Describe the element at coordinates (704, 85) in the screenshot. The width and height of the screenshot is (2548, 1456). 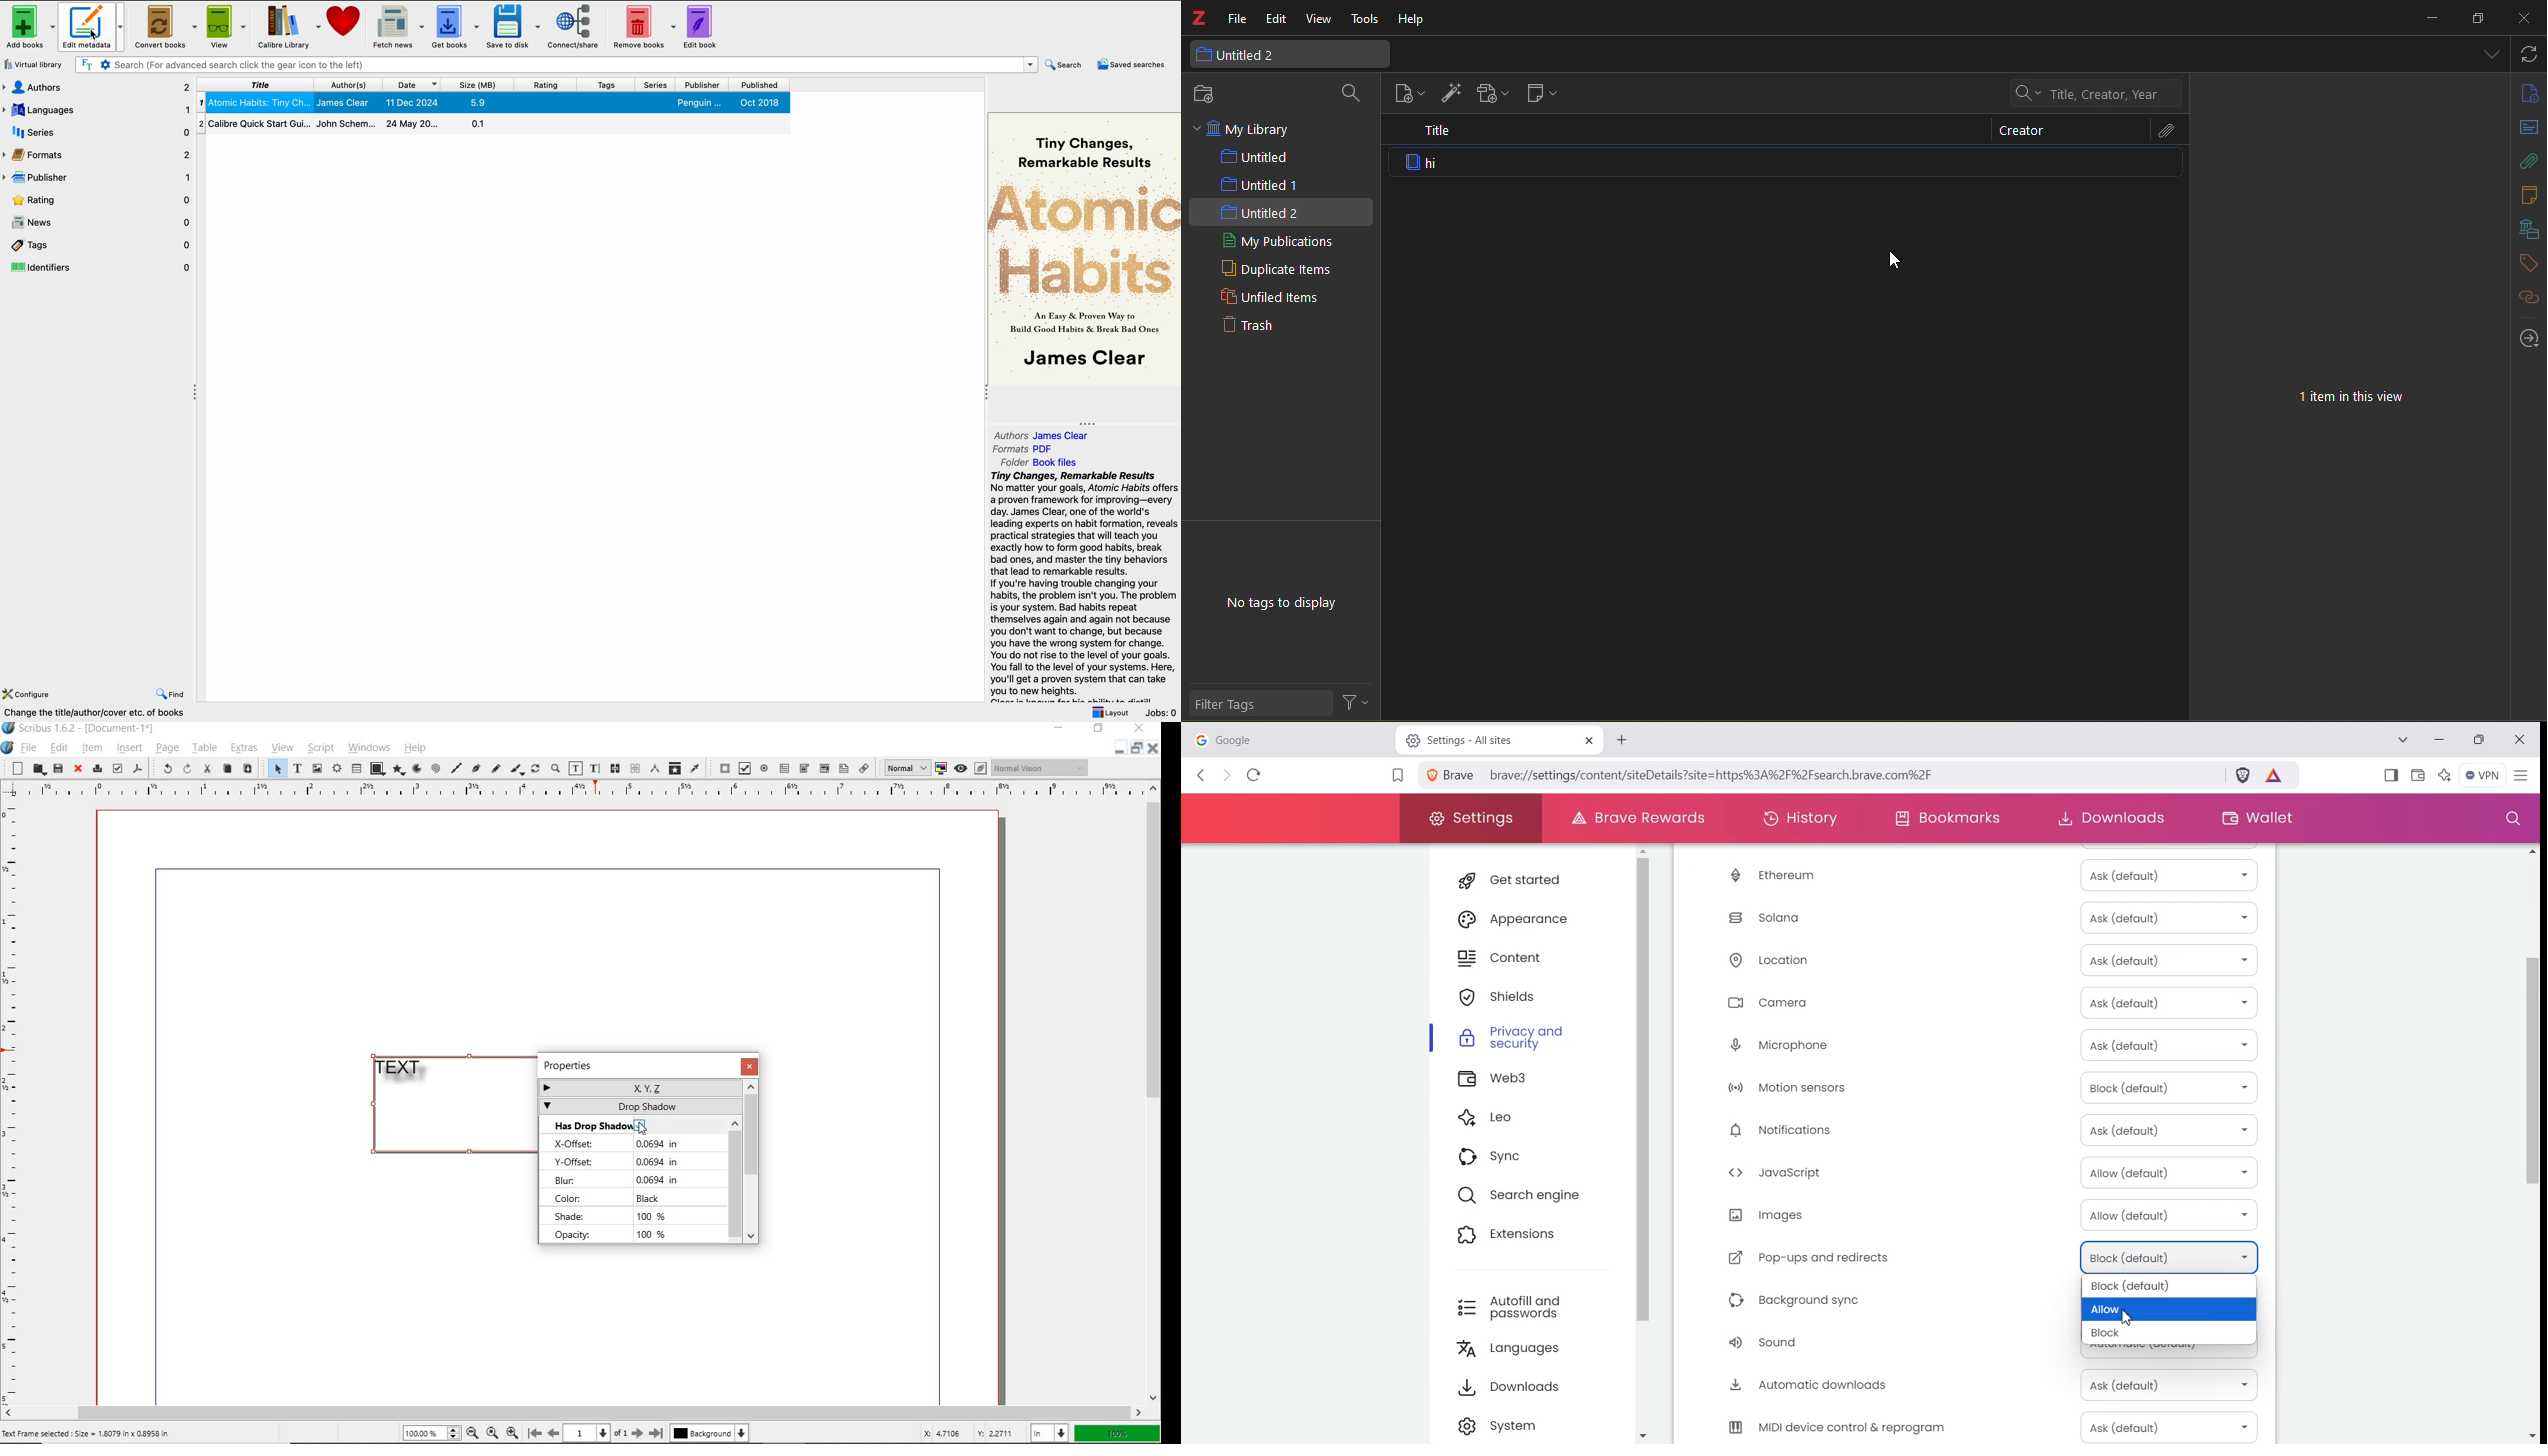
I see `publisher` at that location.